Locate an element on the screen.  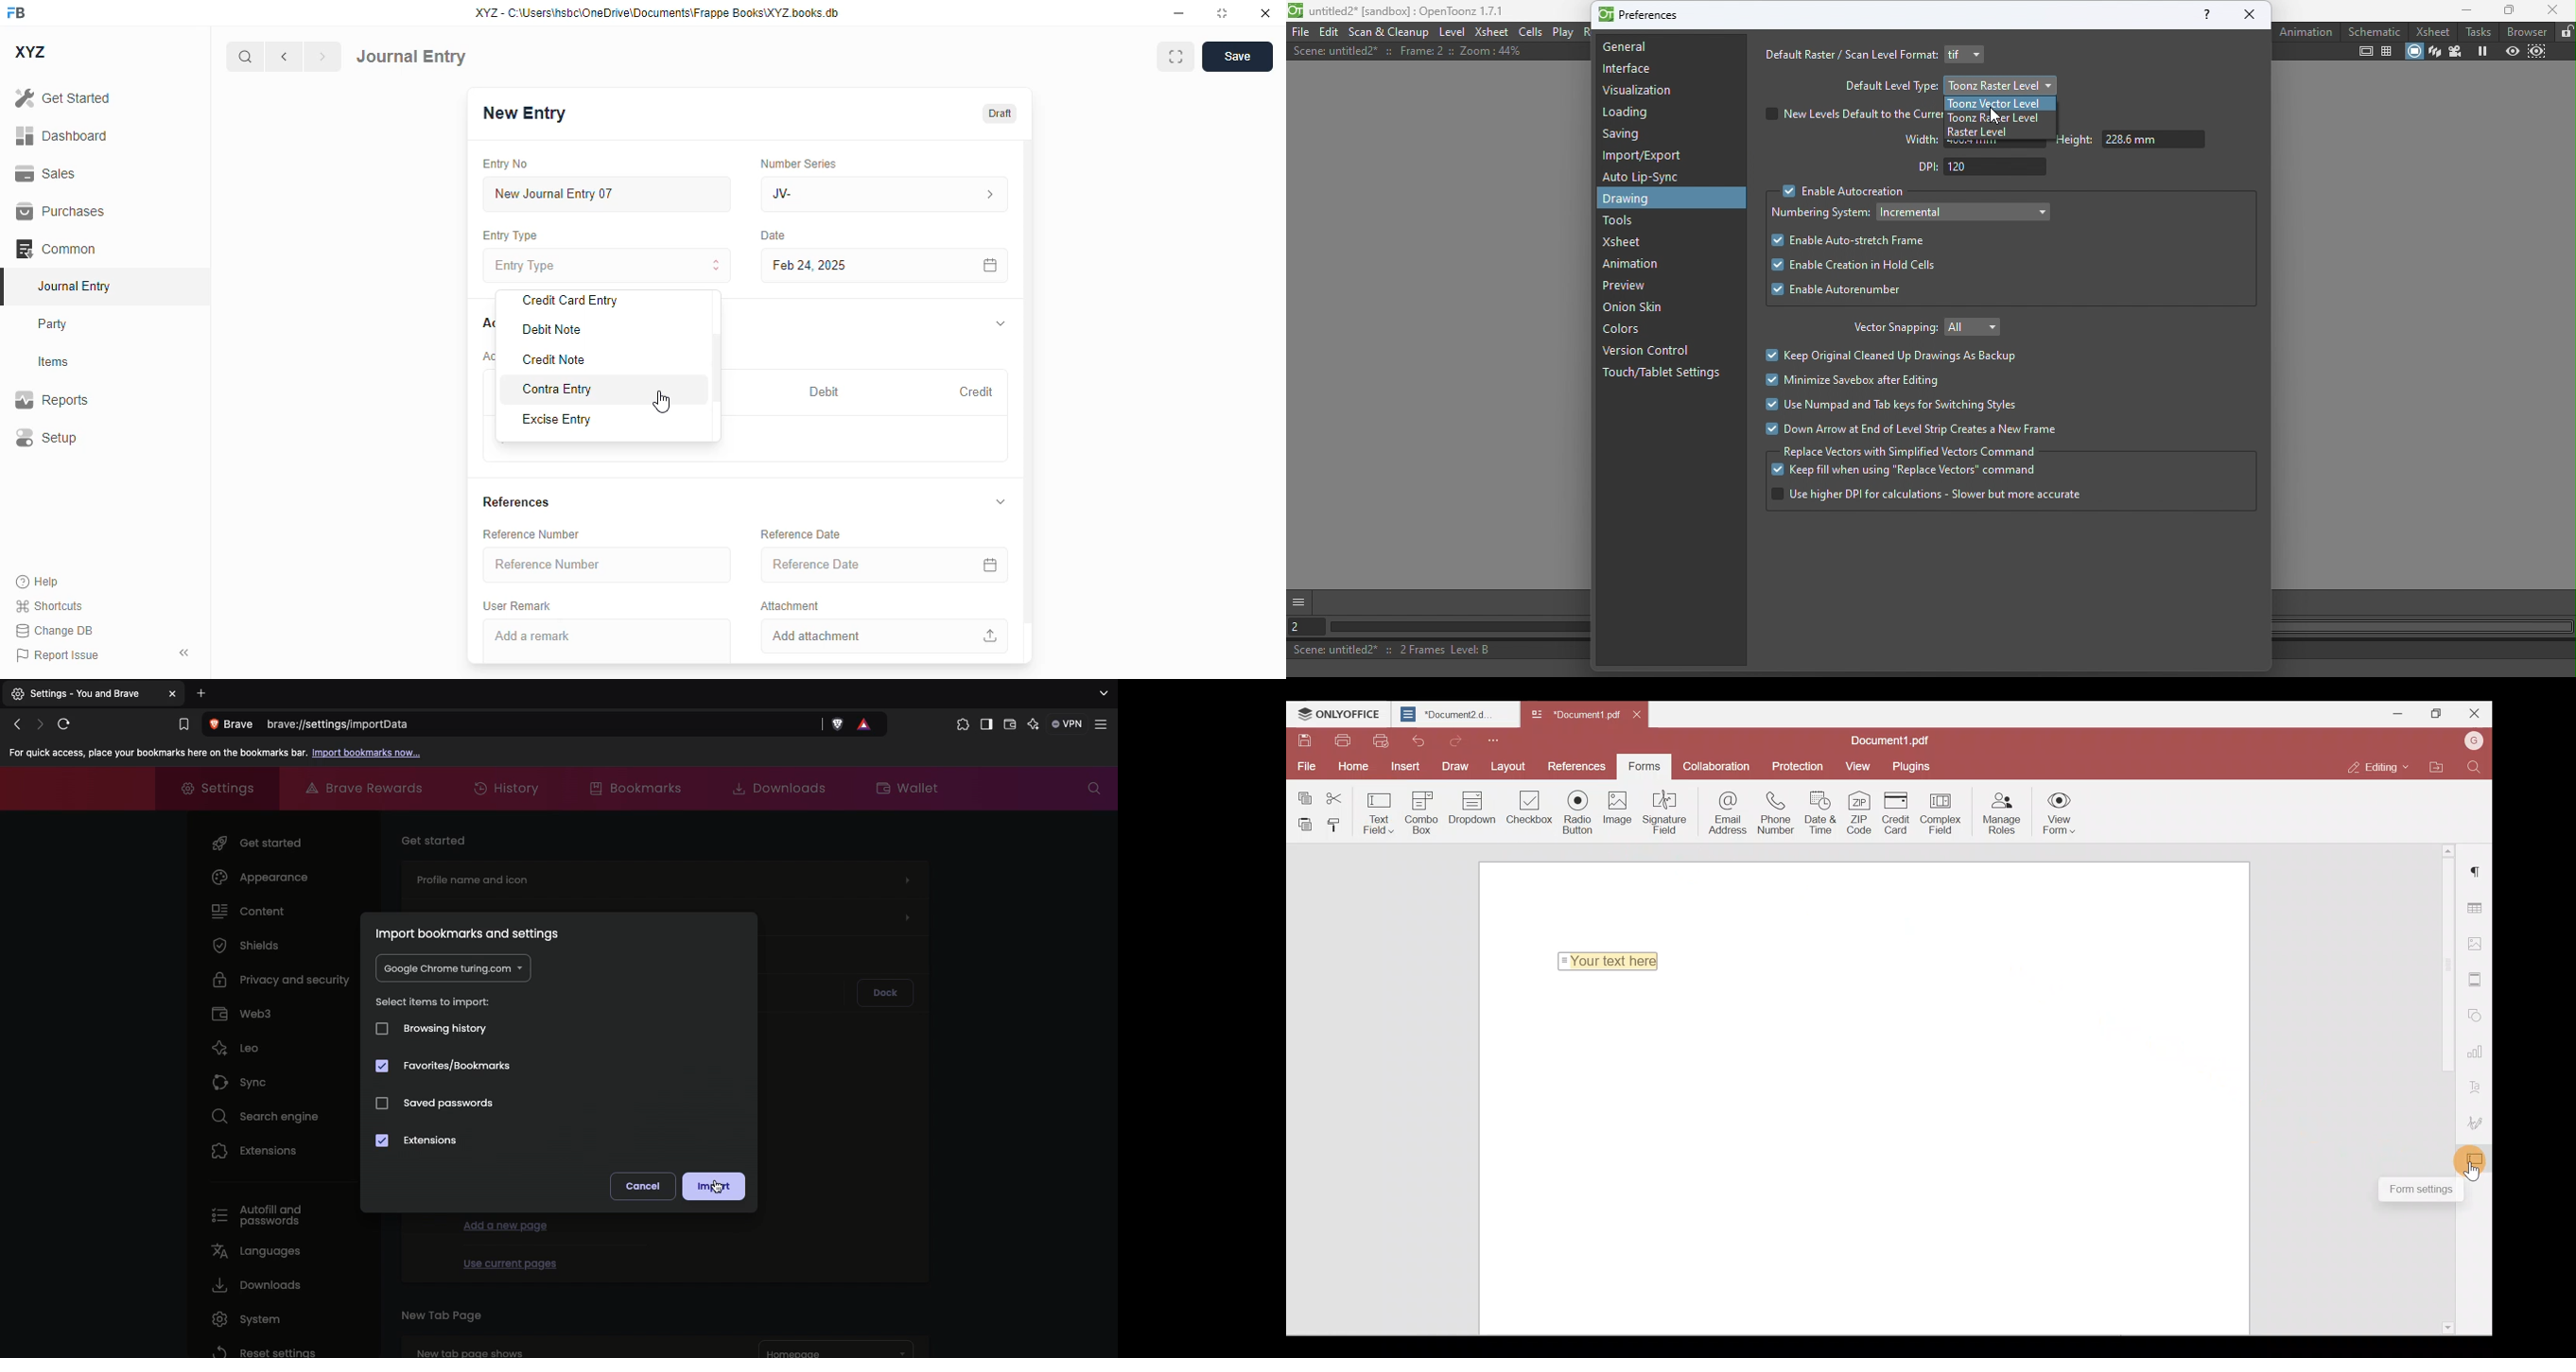
items is located at coordinates (54, 362).